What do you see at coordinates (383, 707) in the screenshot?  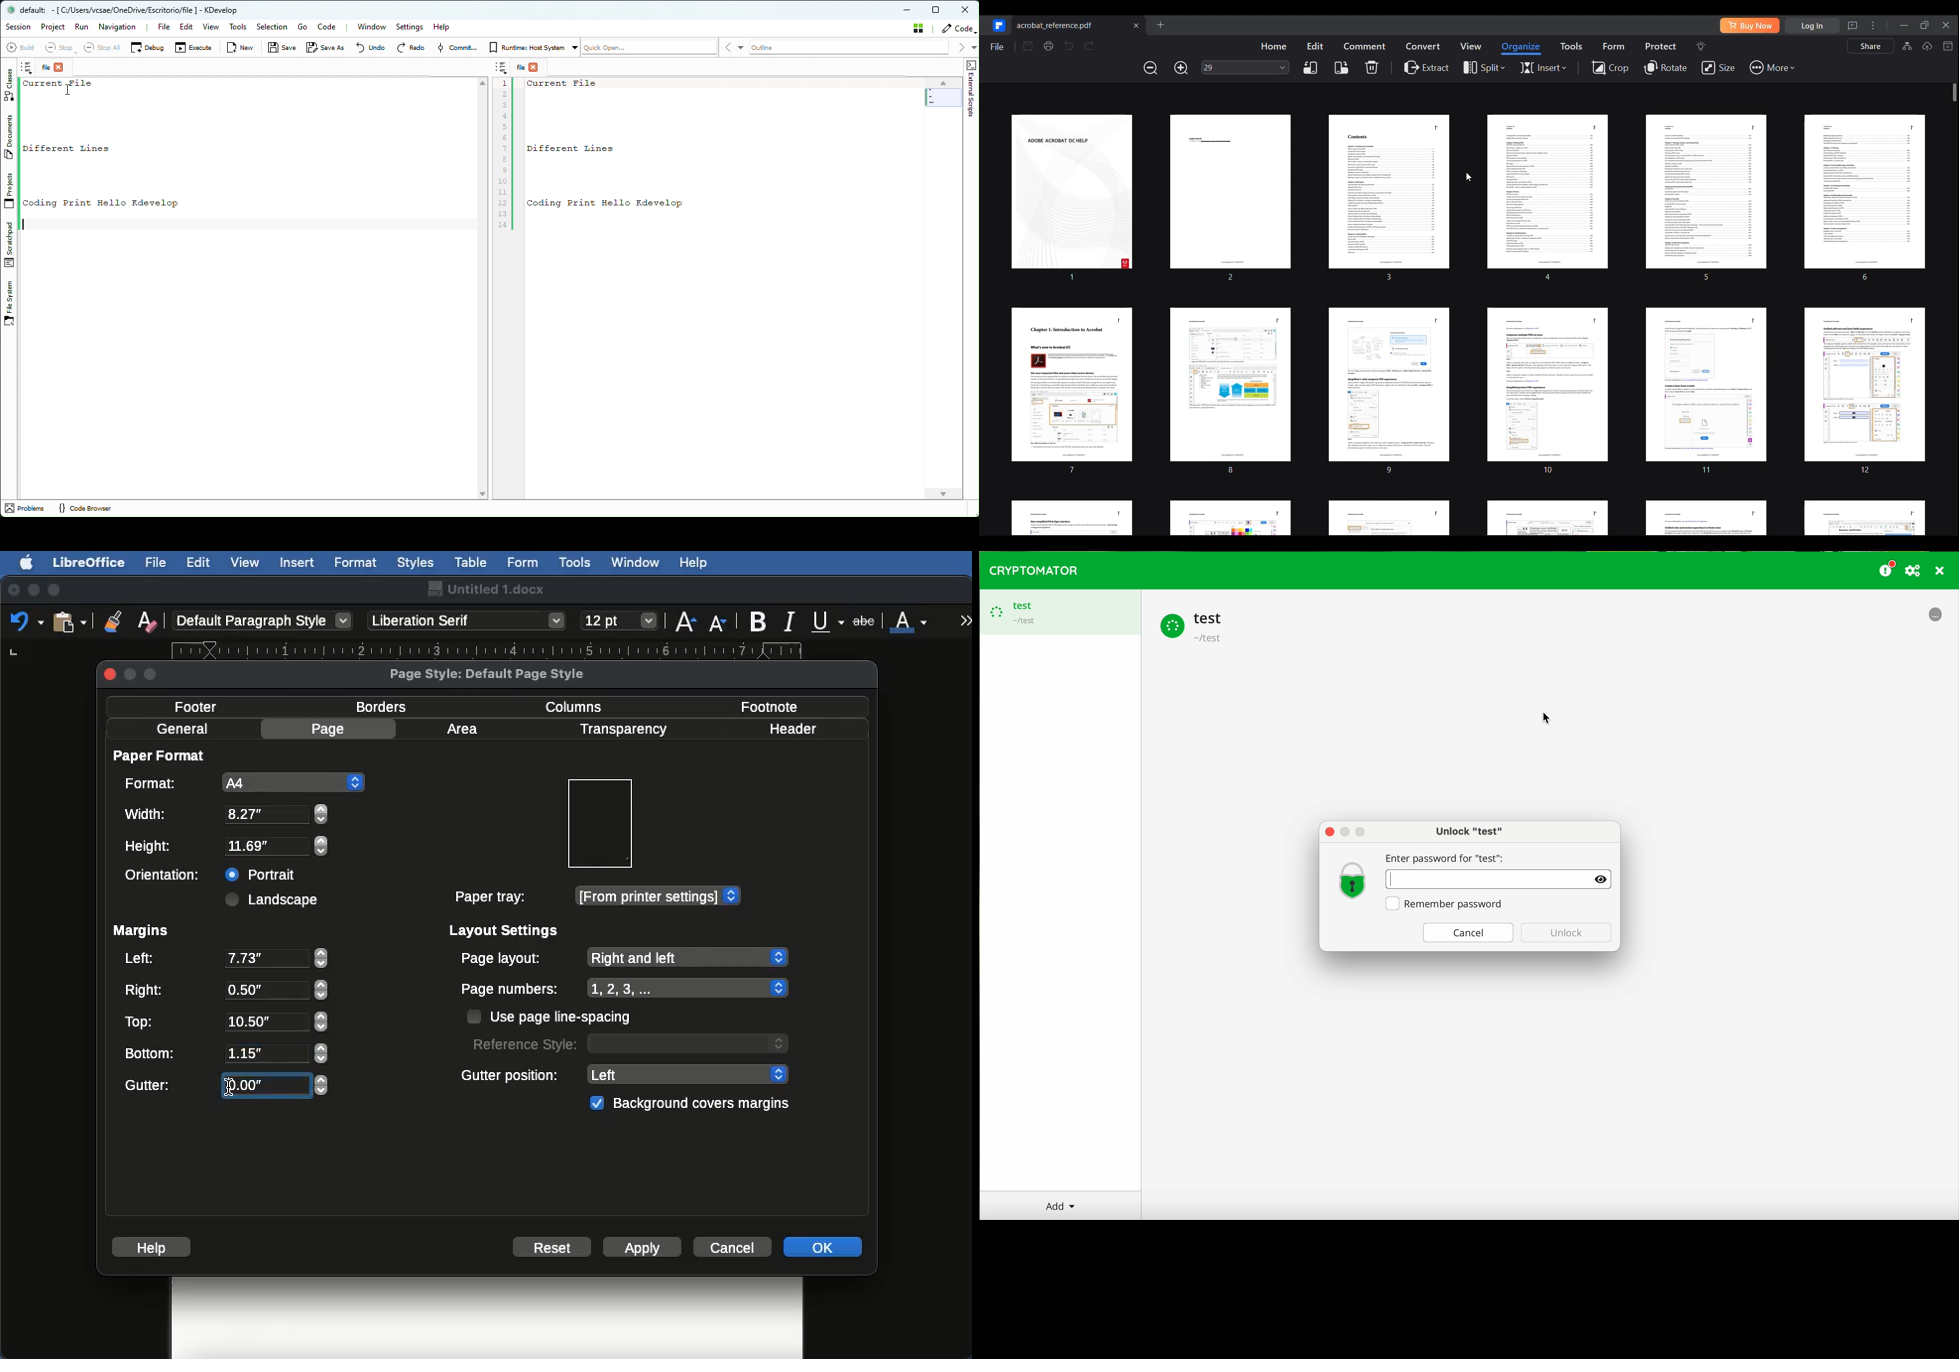 I see `Borders` at bounding box center [383, 707].